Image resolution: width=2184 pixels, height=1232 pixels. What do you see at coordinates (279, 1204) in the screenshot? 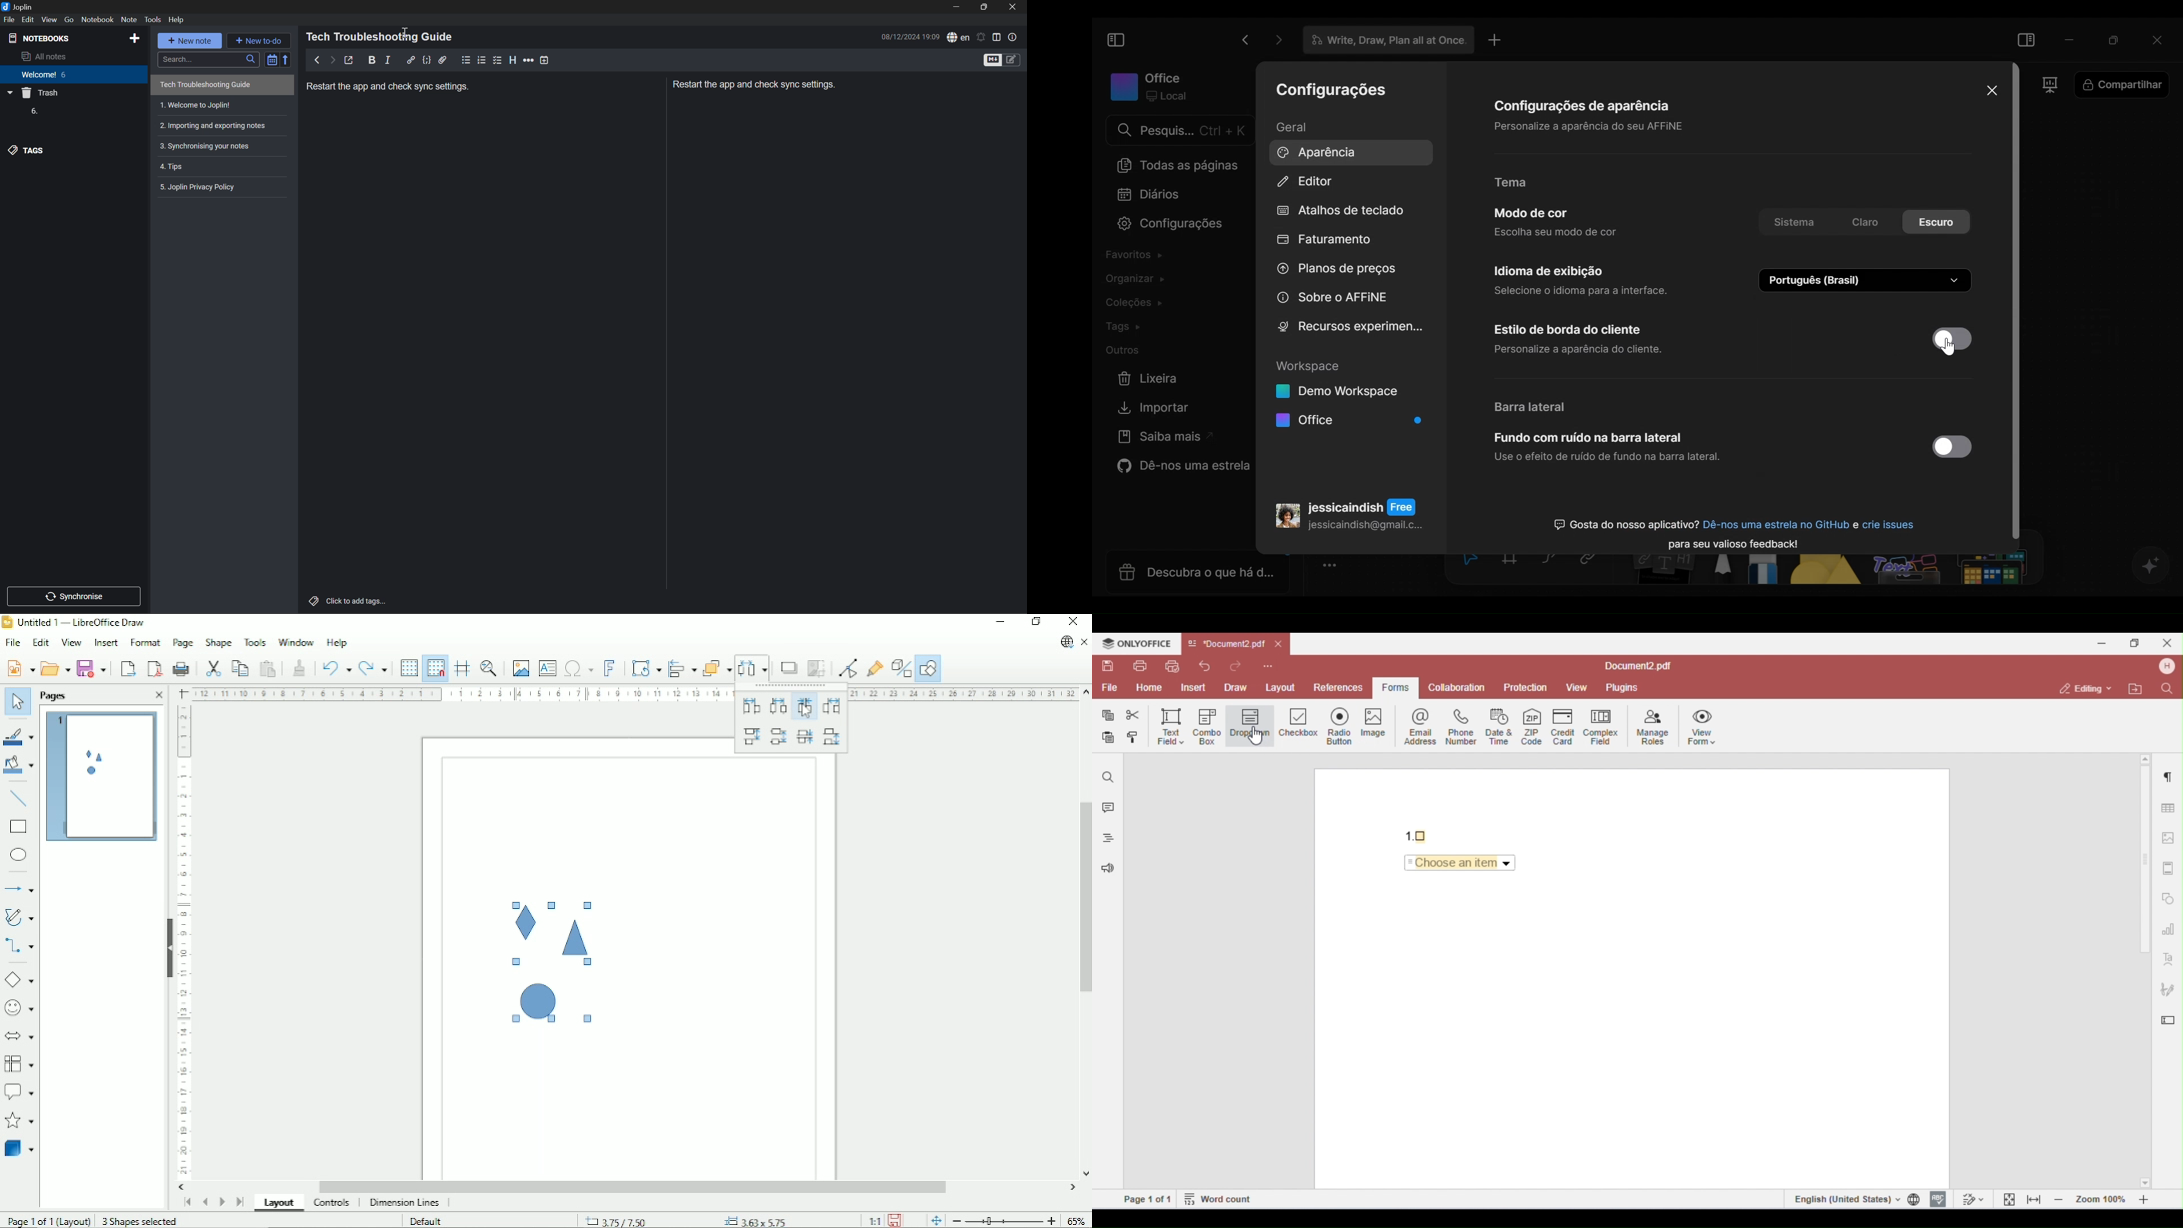
I see `Layout` at bounding box center [279, 1204].